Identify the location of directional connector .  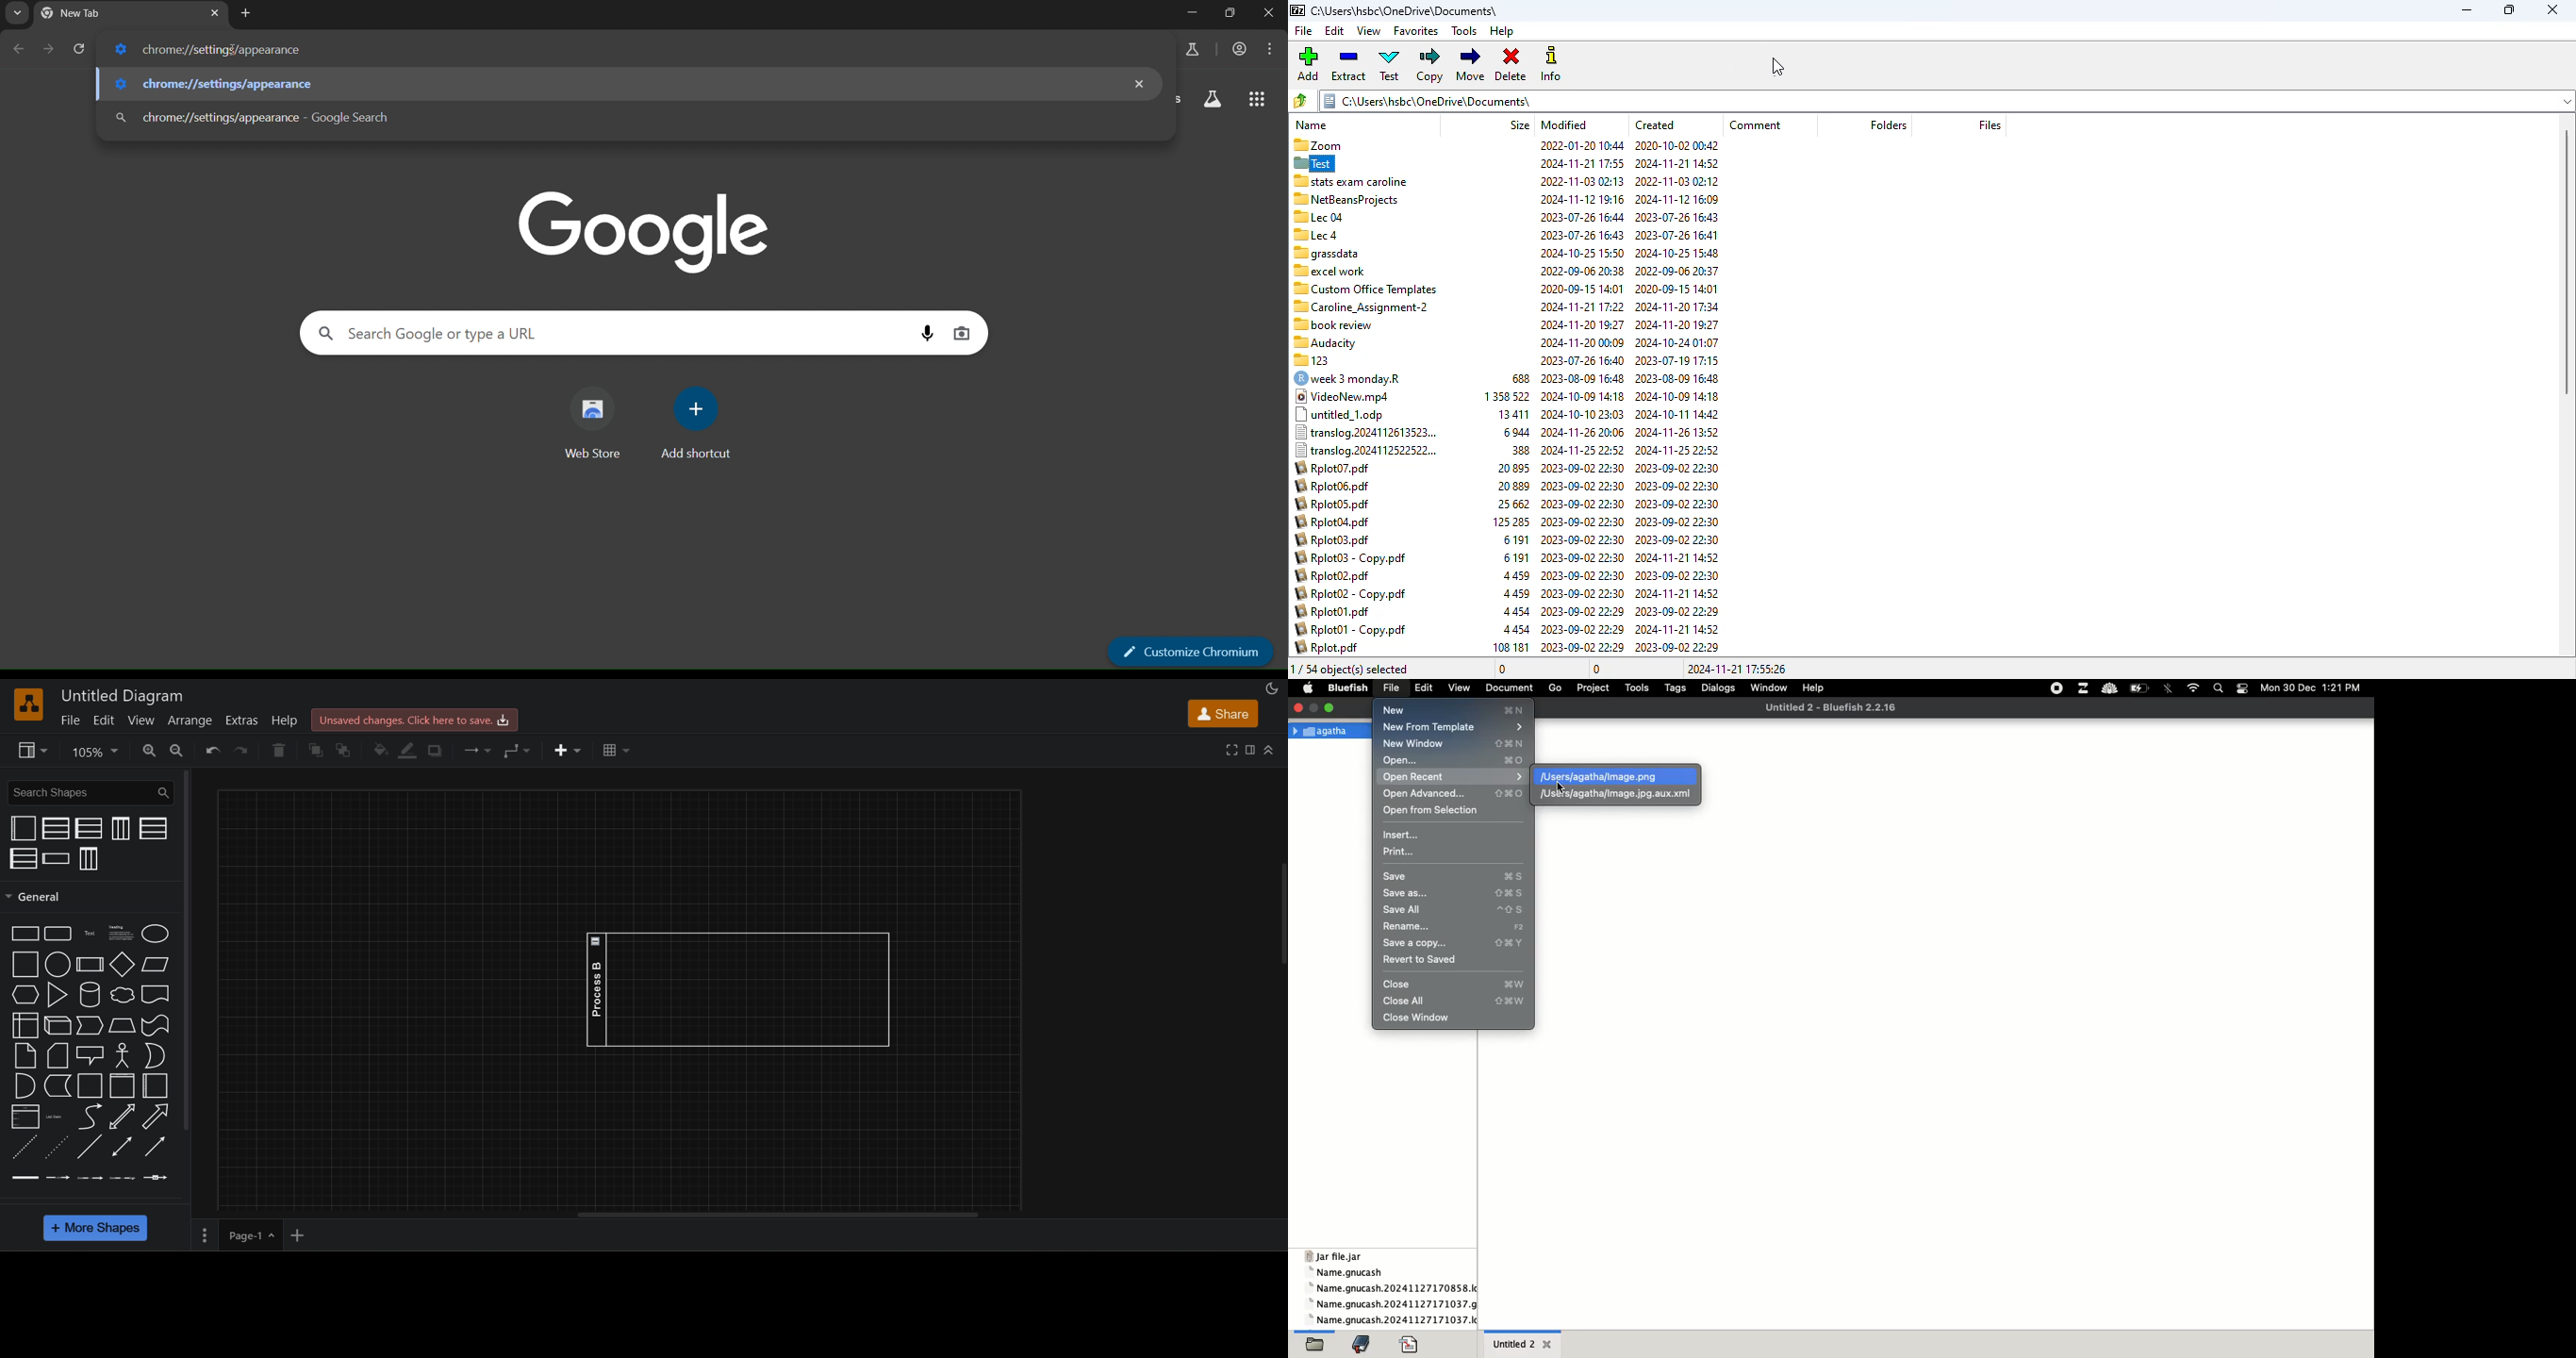
(155, 1147).